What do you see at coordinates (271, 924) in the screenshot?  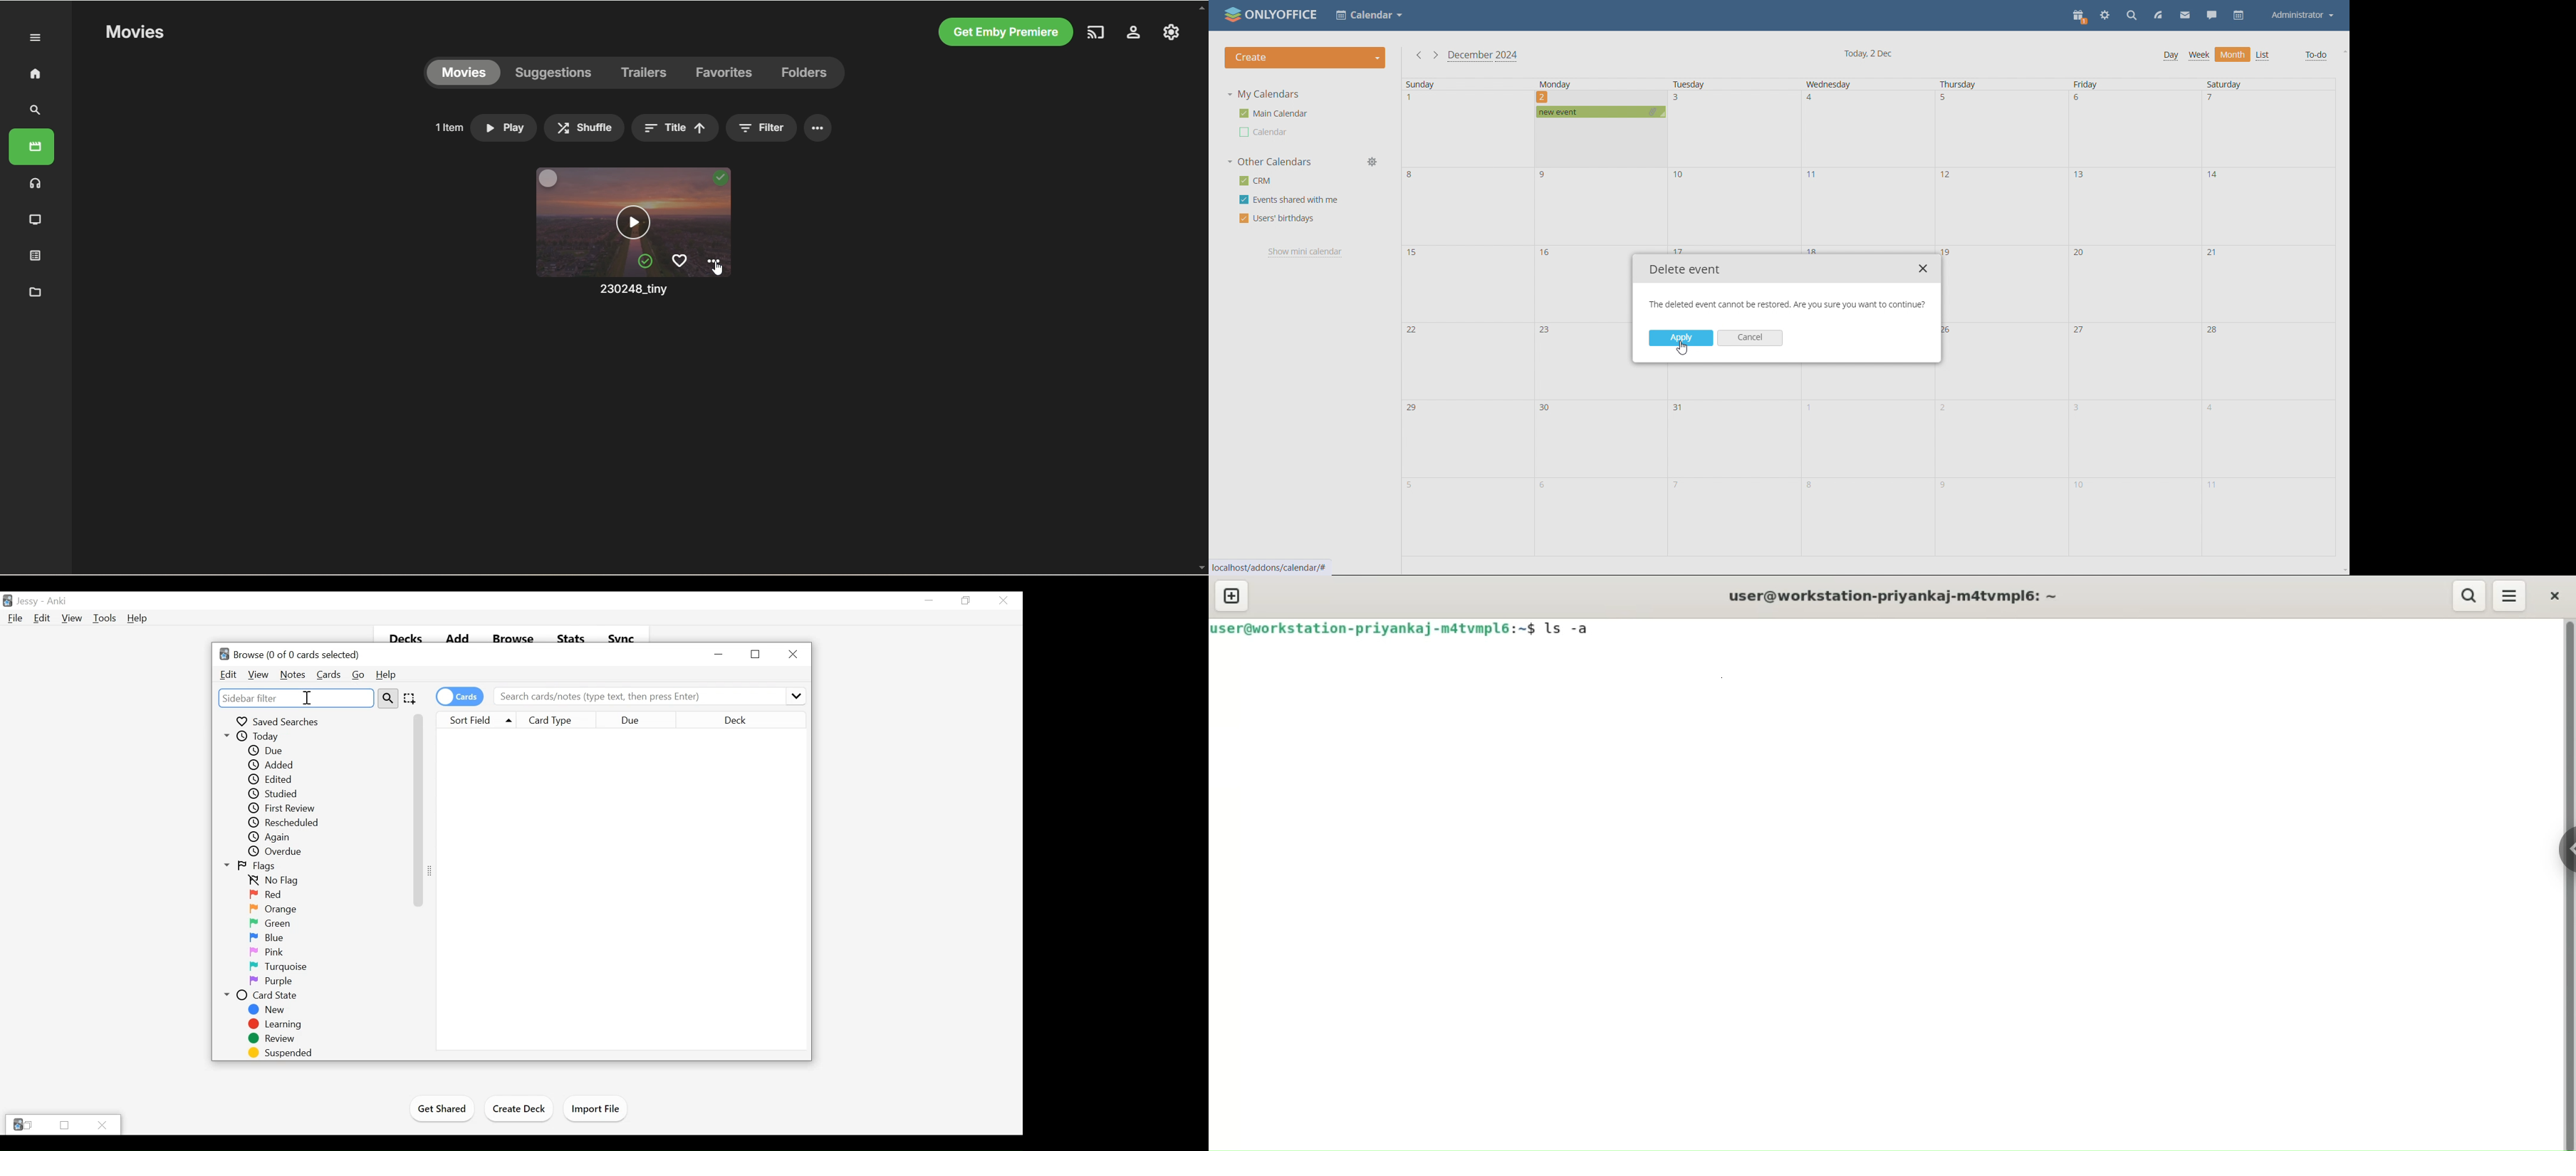 I see `Green` at bounding box center [271, 924].